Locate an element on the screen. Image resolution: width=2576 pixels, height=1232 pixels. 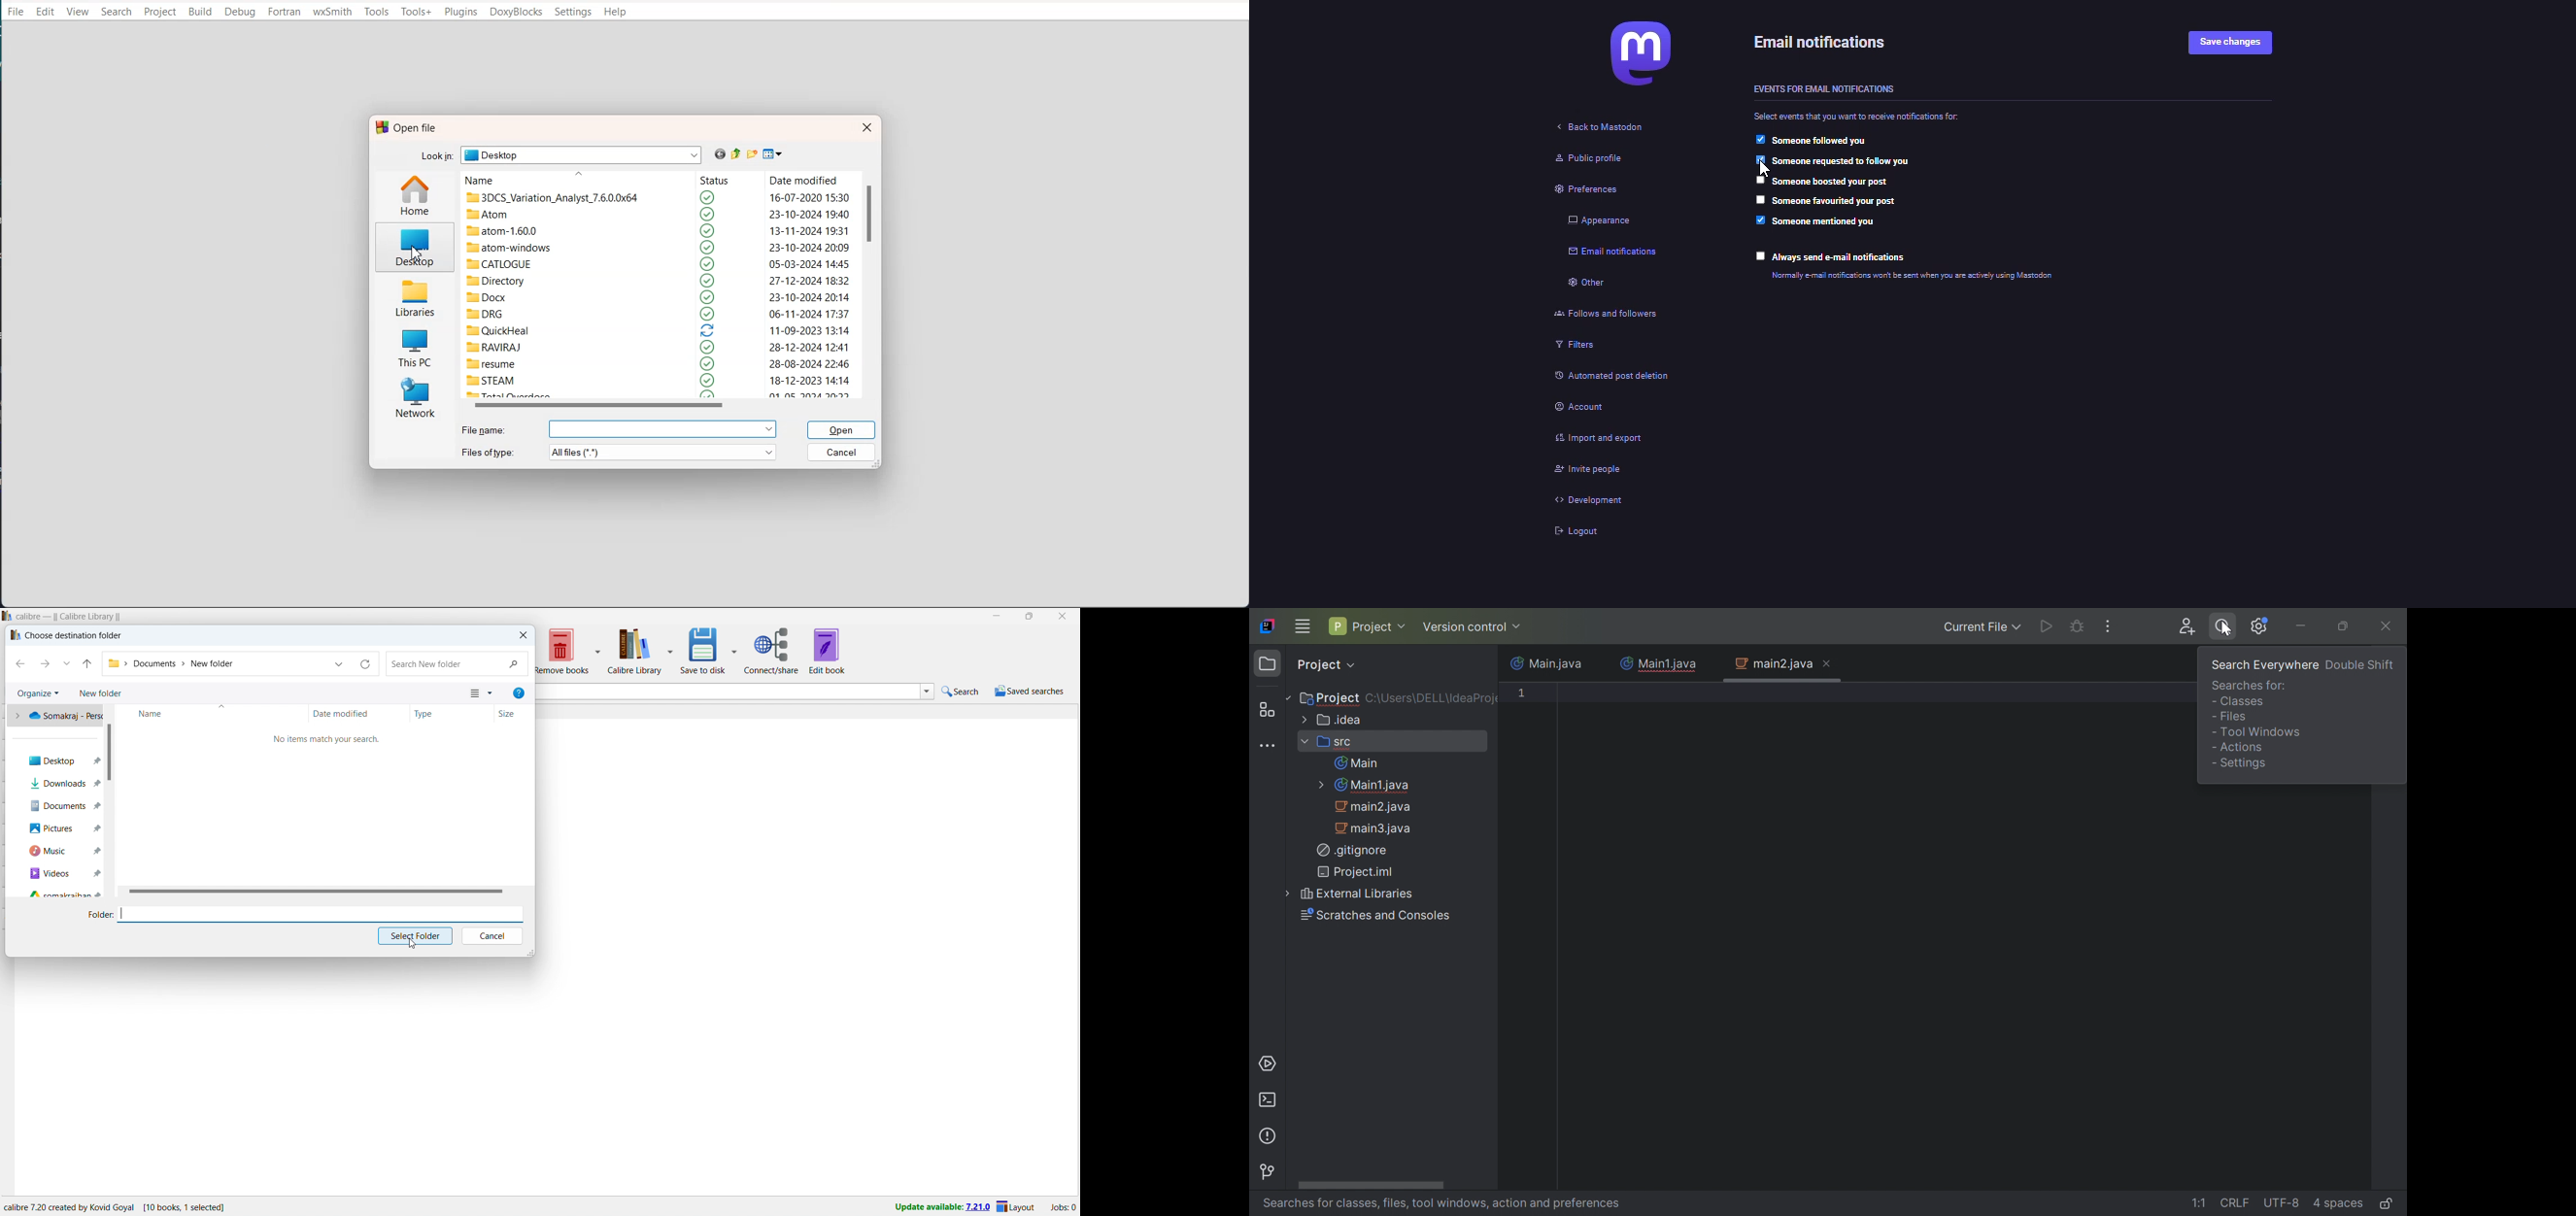
resize window is located at coordinates (530, 953).